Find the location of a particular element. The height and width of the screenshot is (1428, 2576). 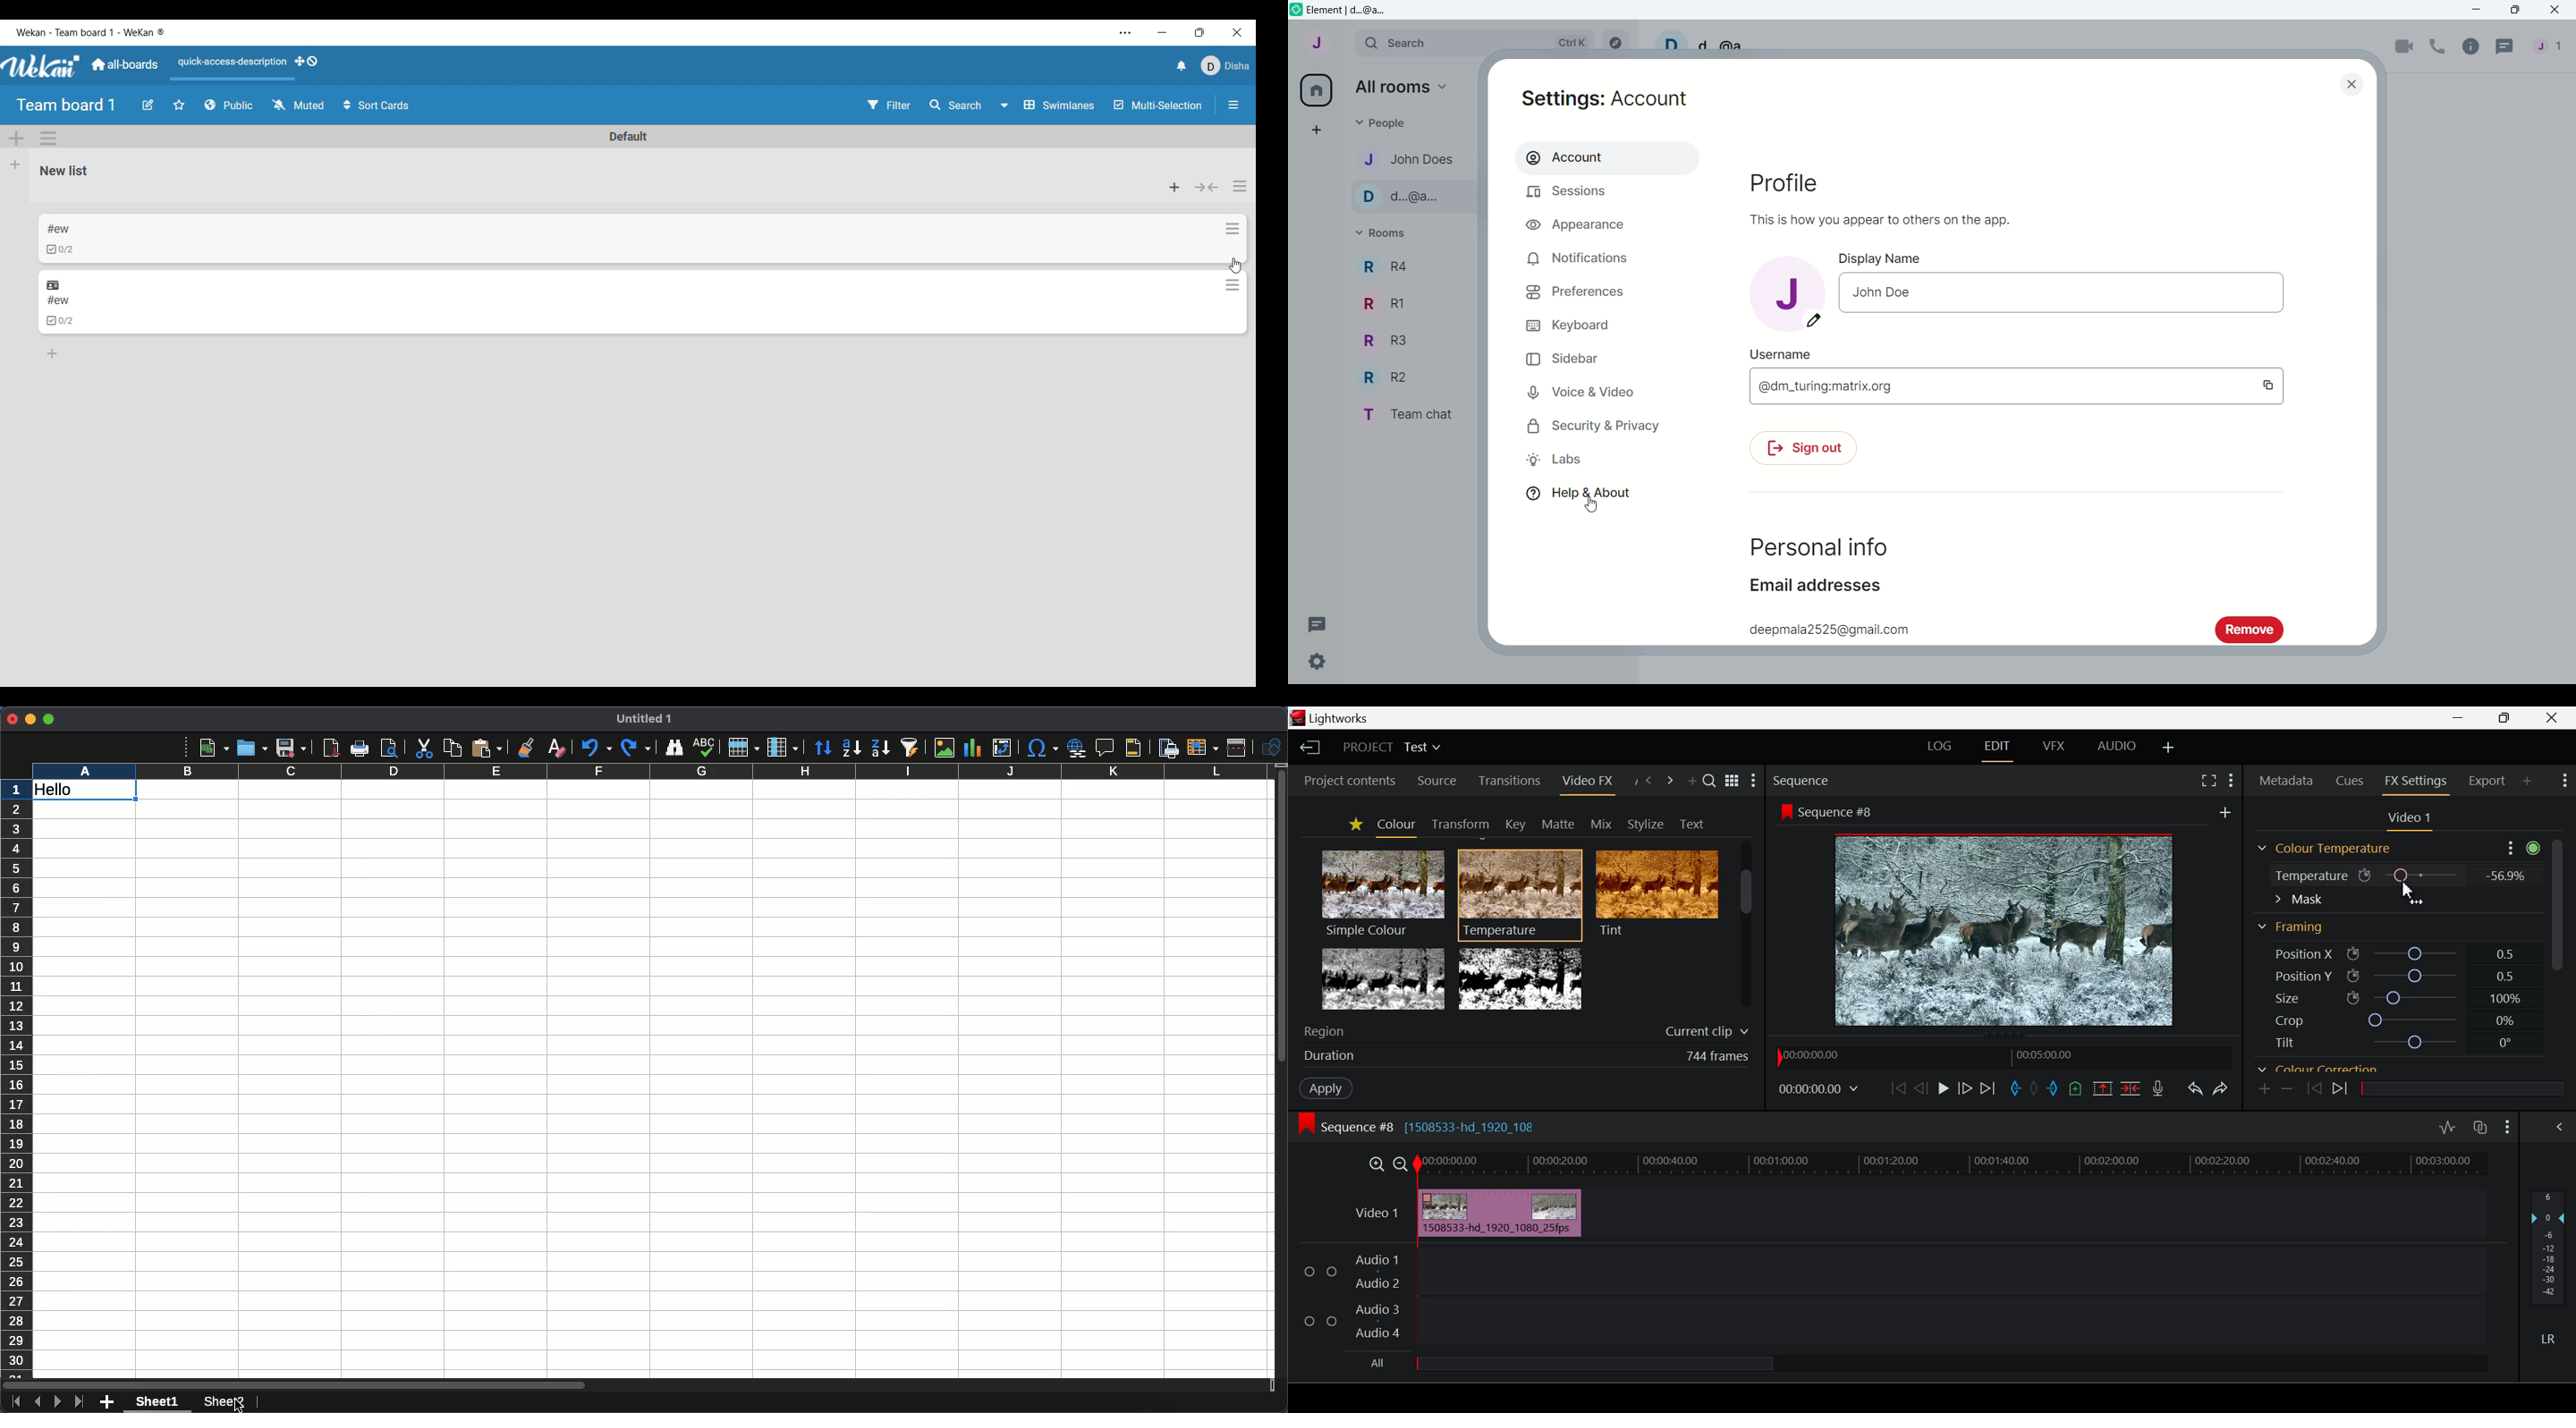

Room Team chat is located at coordinates (1405, 414).